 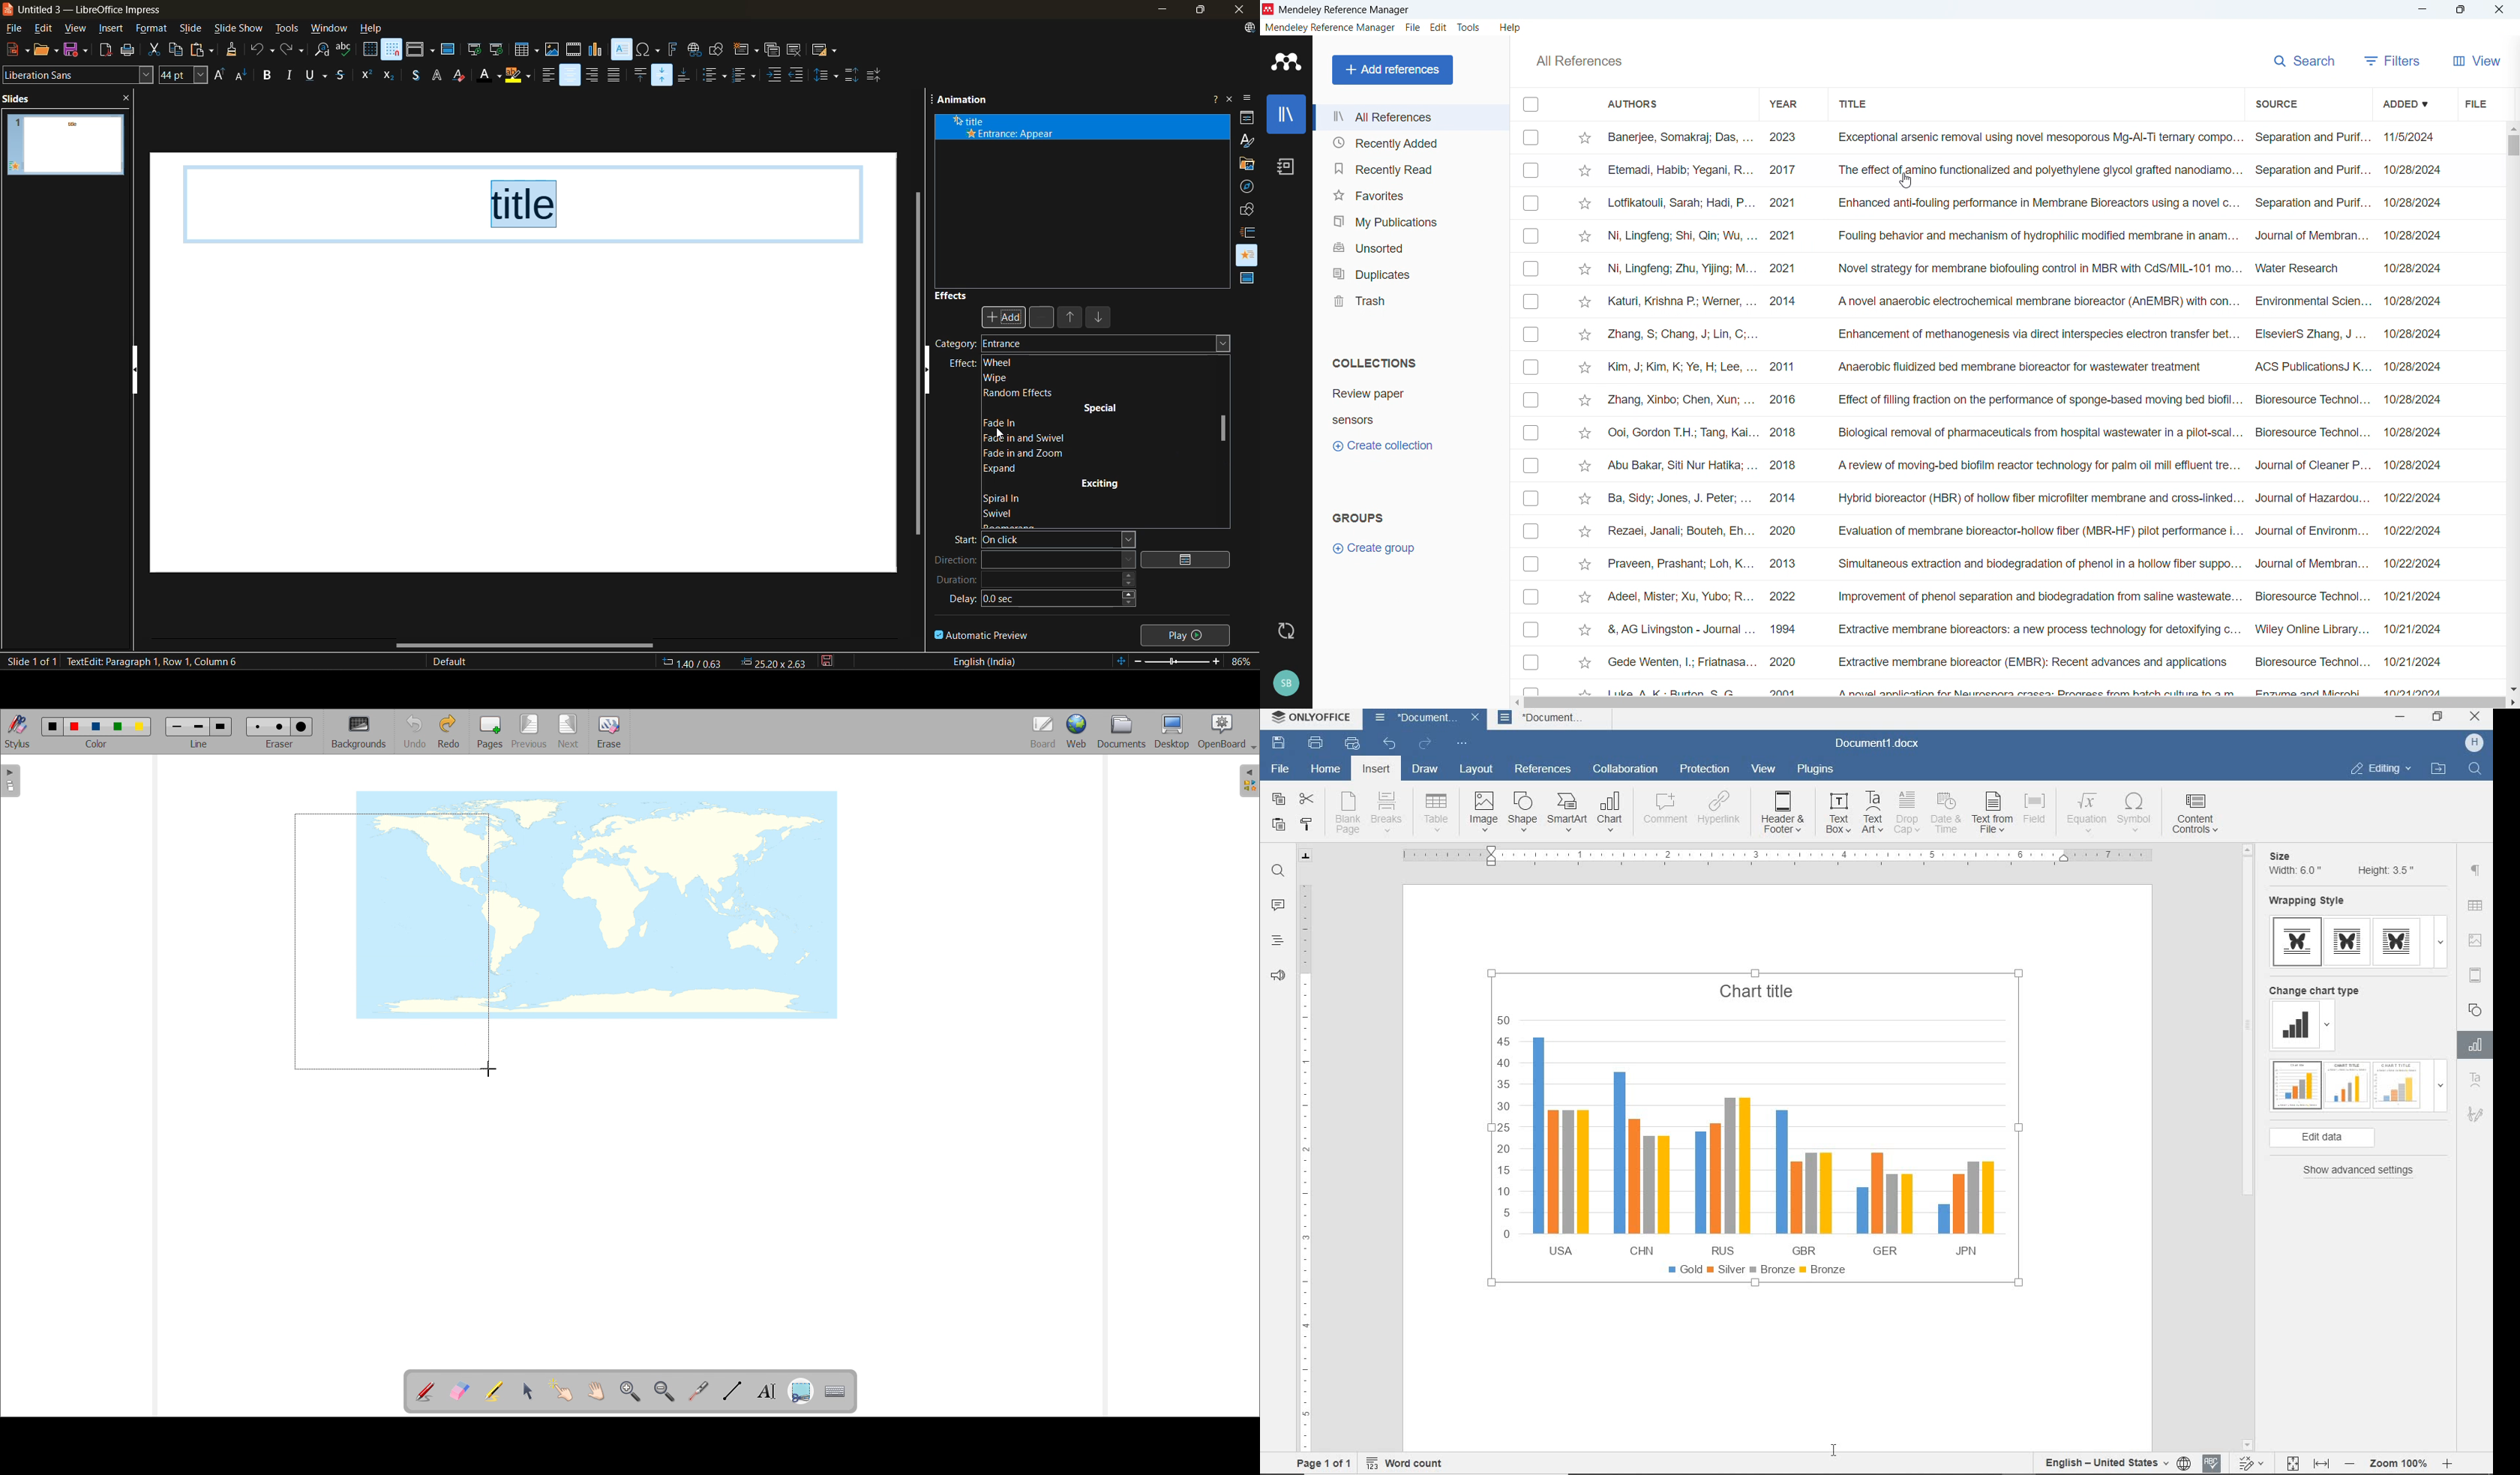 I want to click on justified, so click(x=616, y=74).